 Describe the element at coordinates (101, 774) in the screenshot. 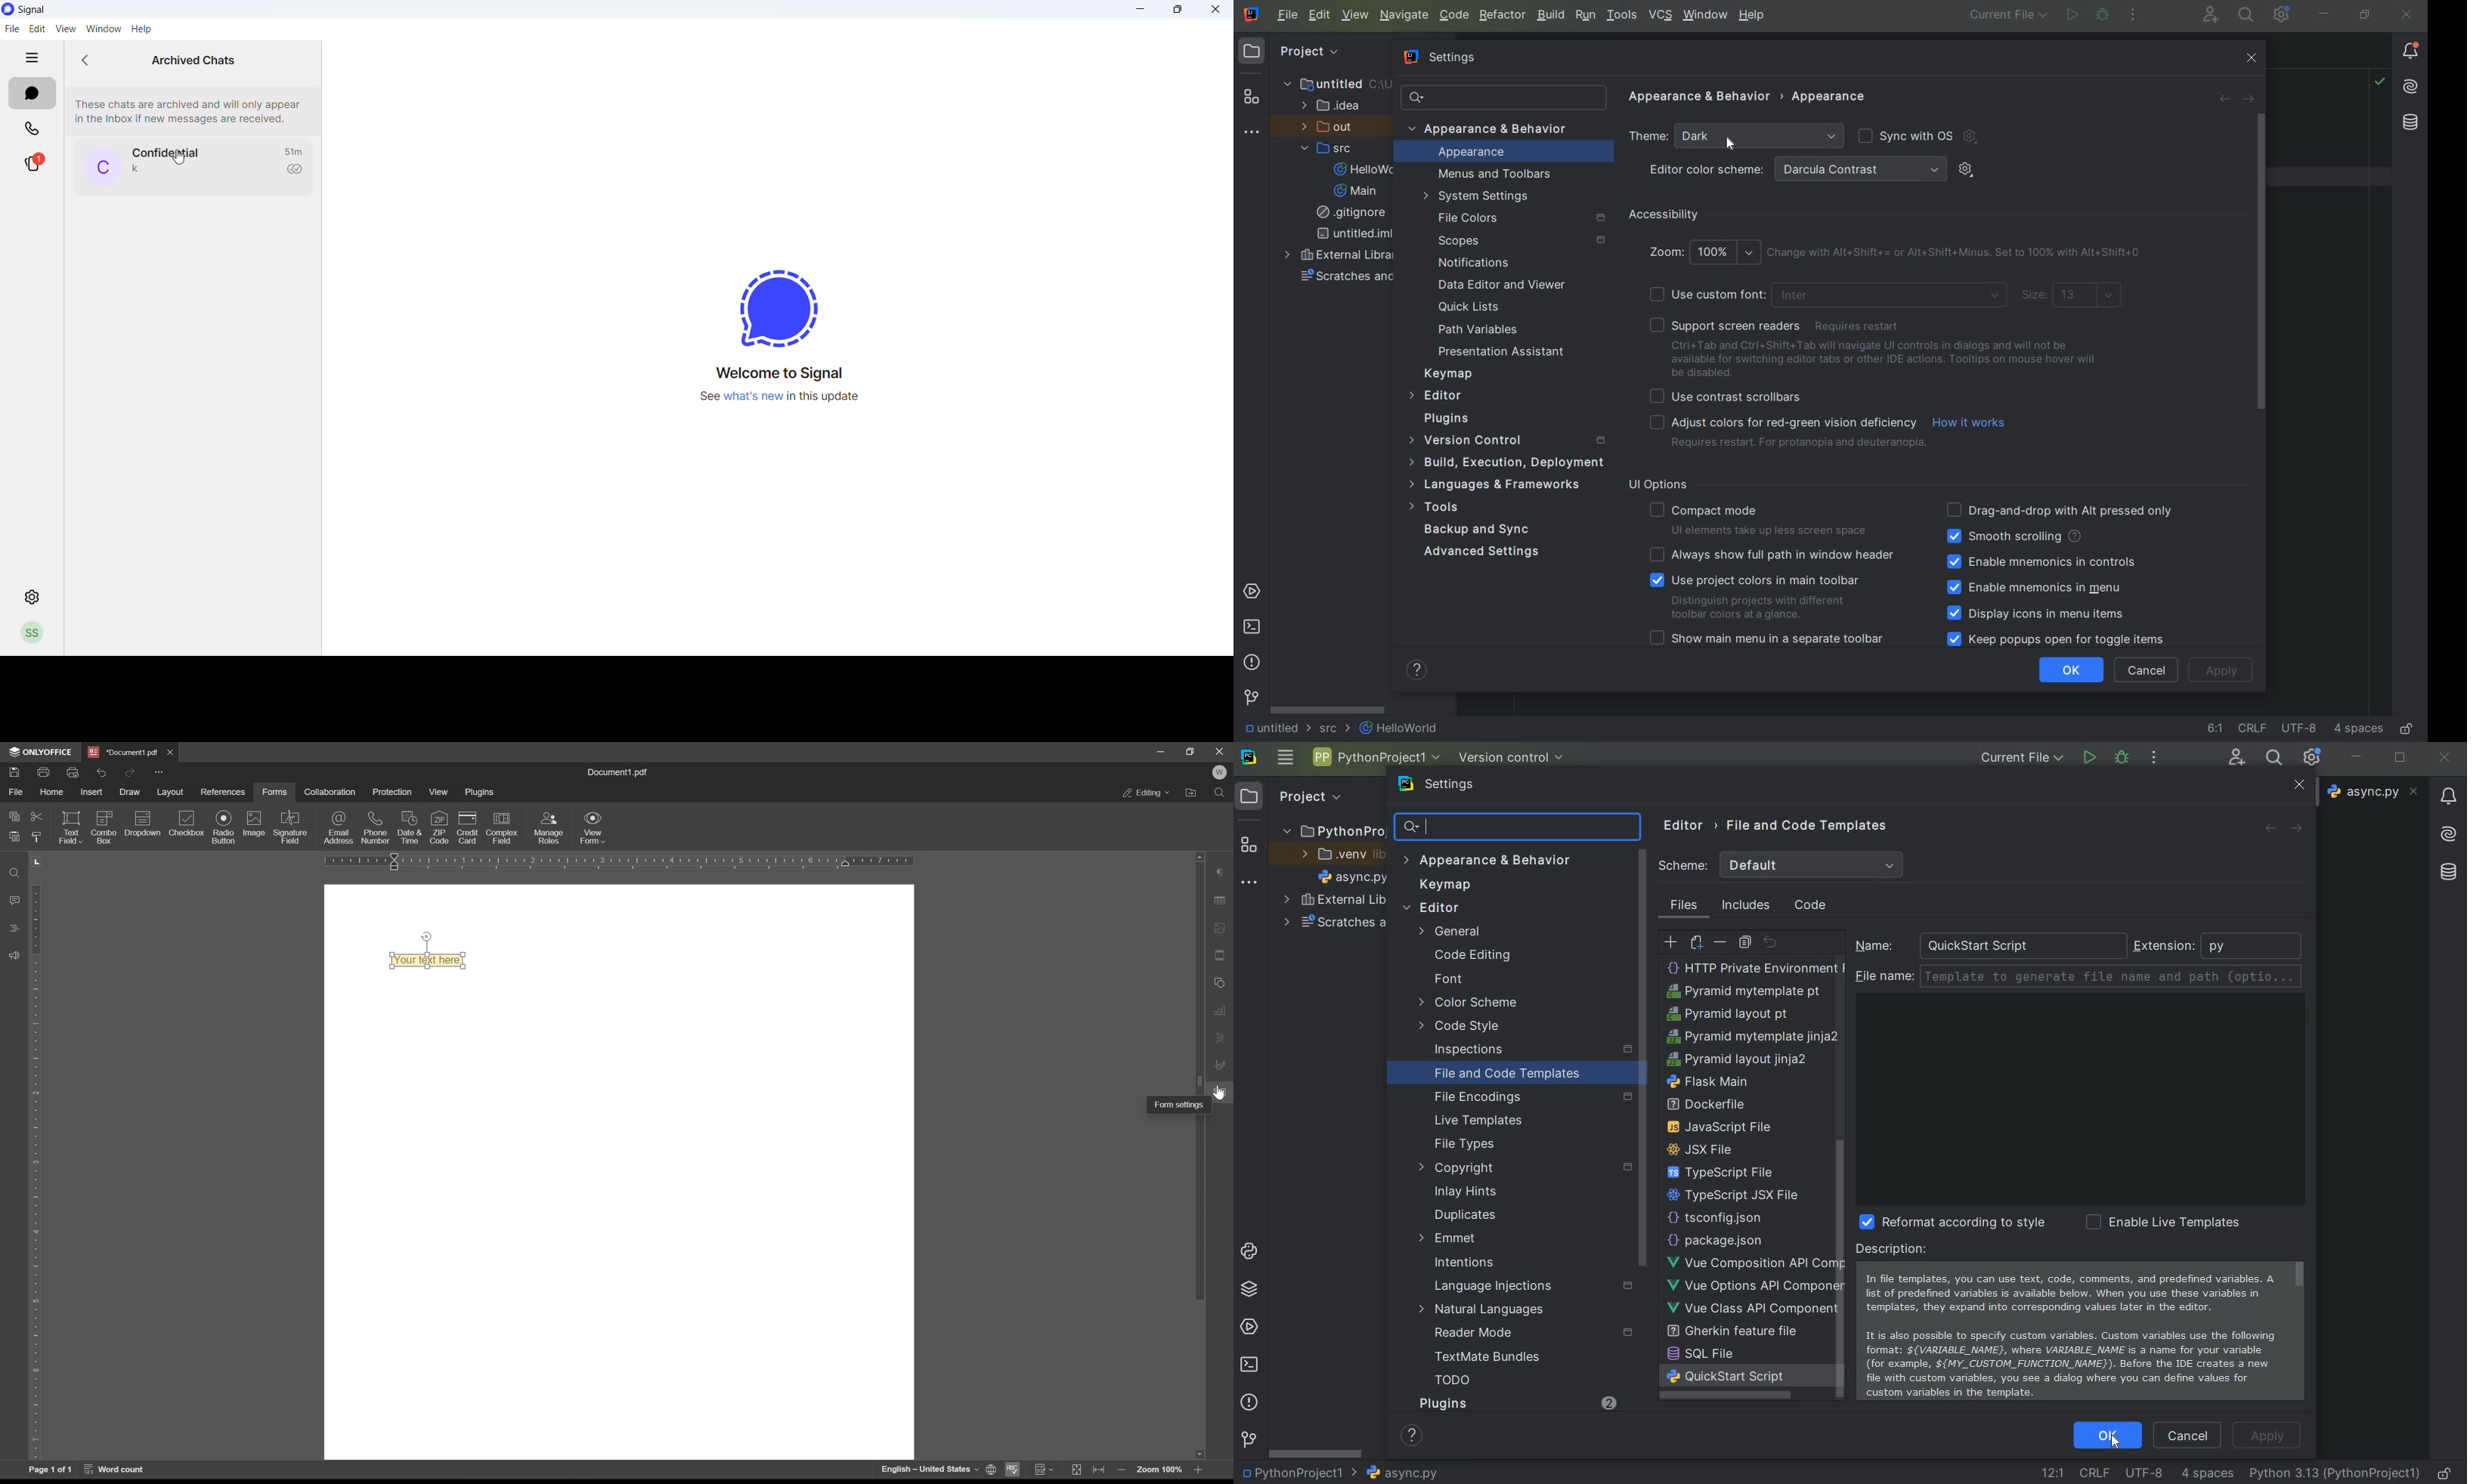

I see `undo` at that location.